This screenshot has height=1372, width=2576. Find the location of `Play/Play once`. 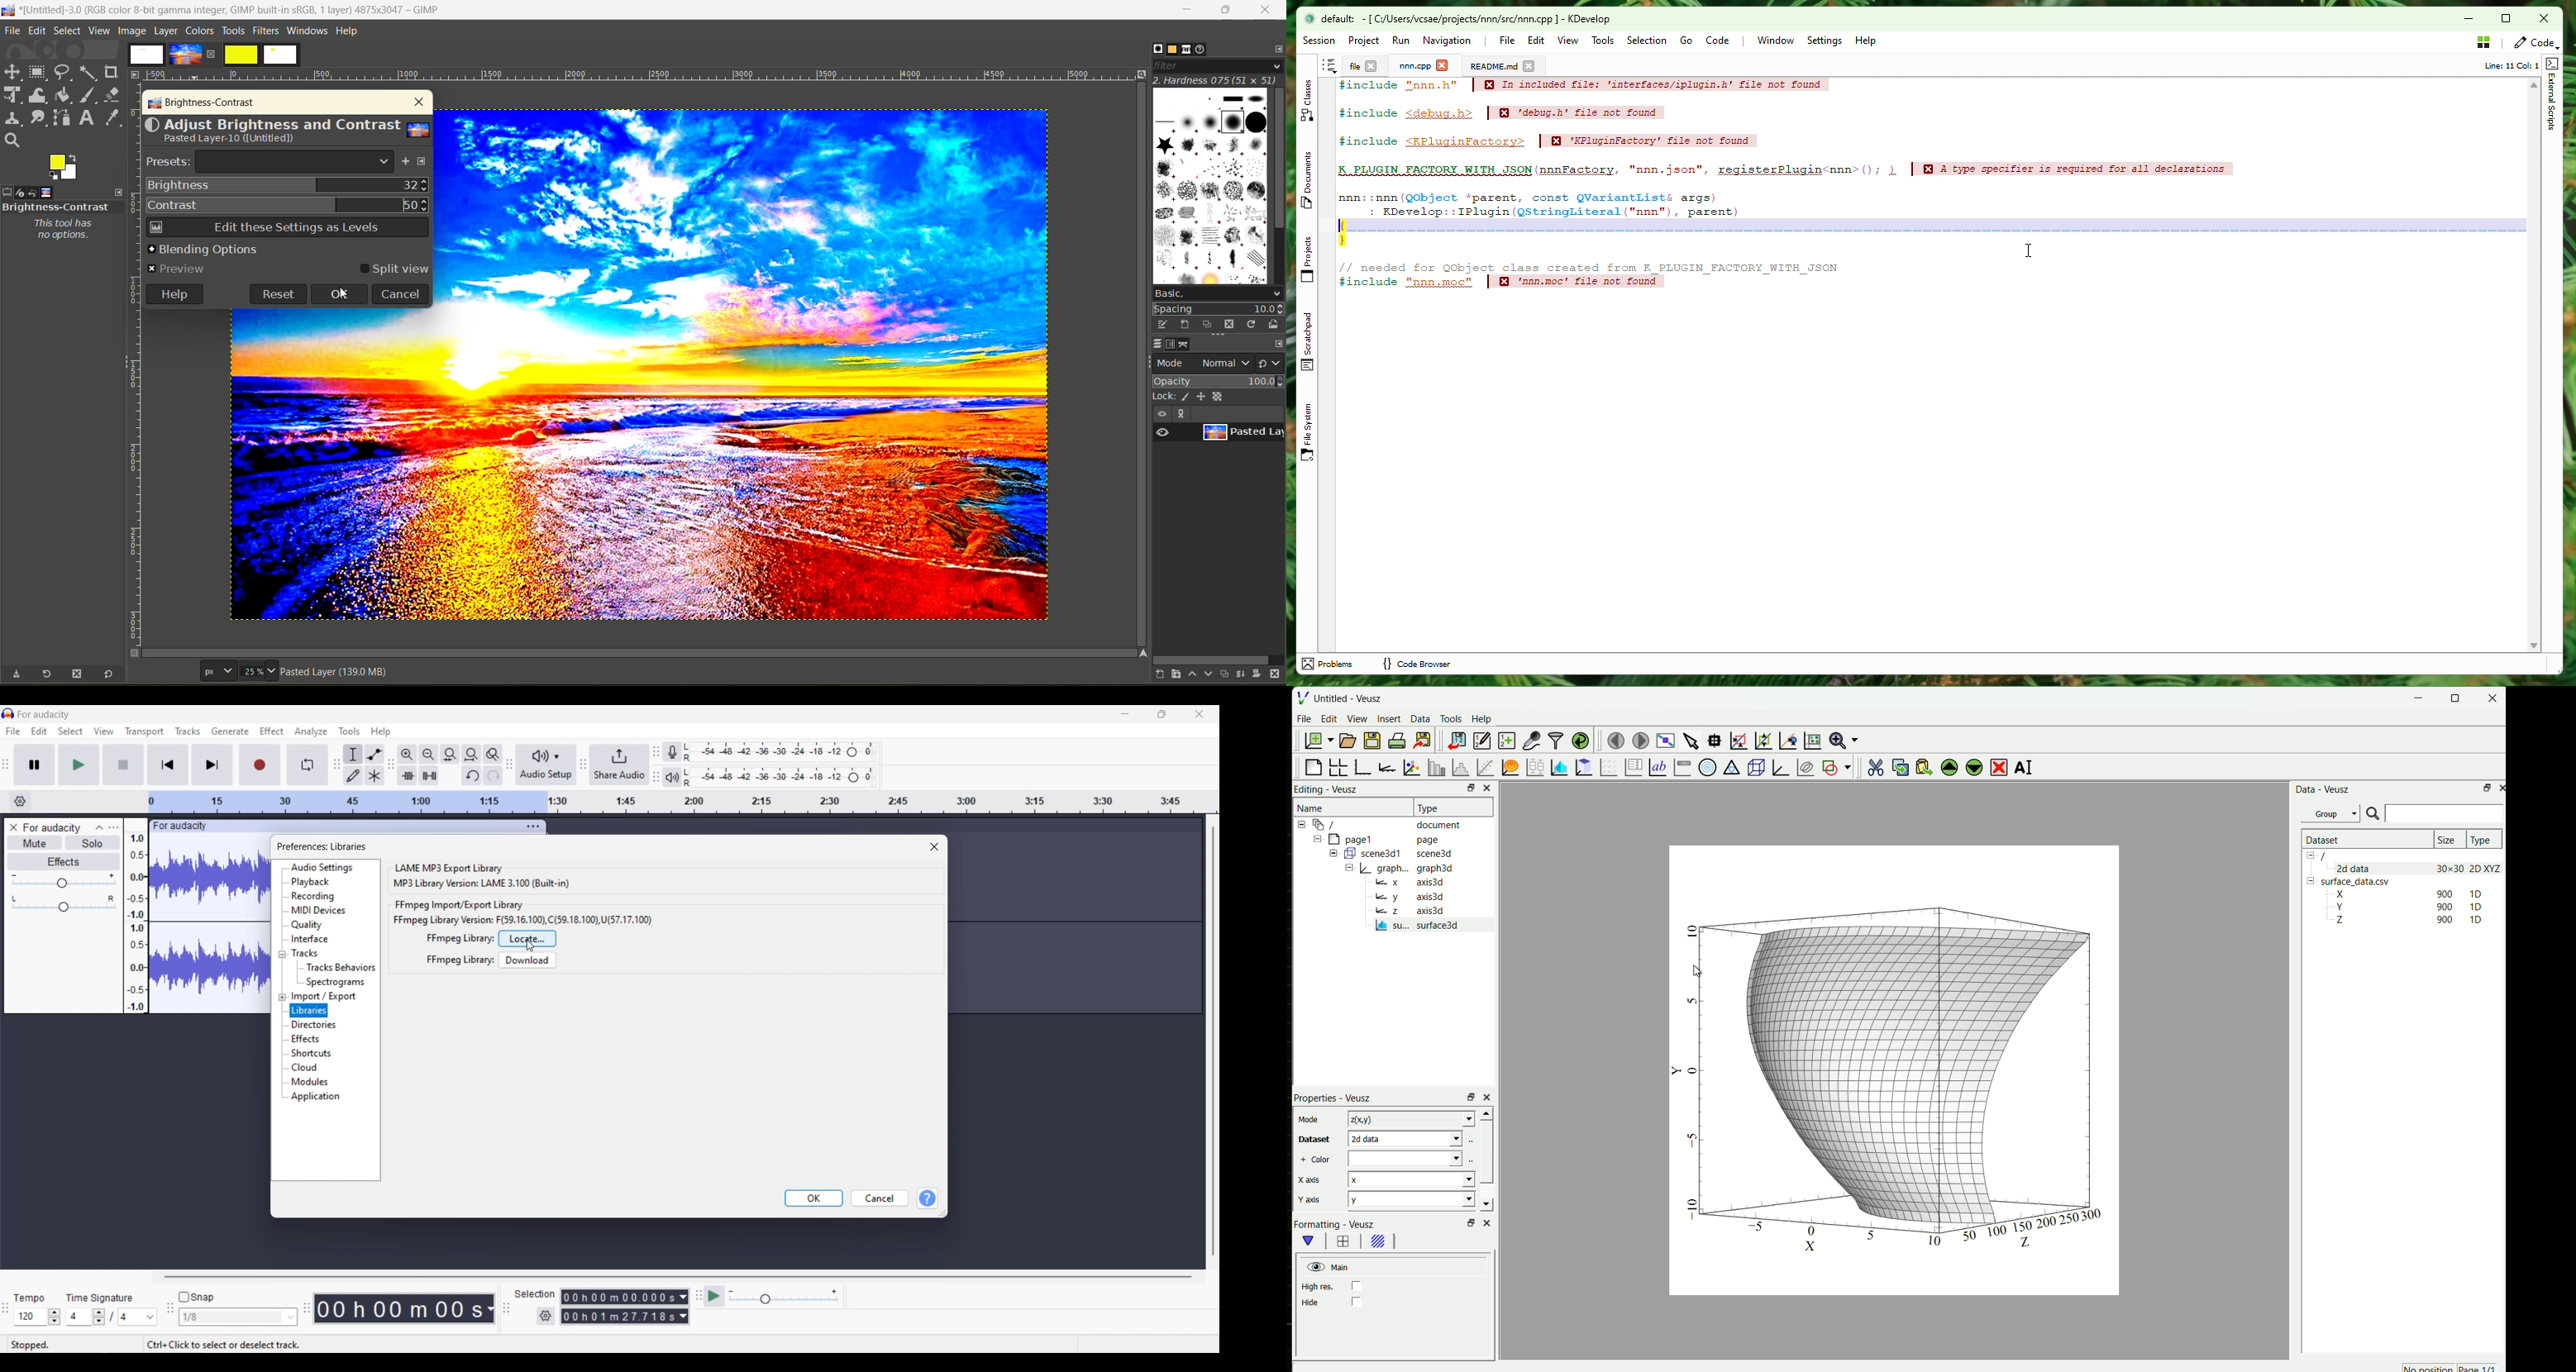

Play/Play once is located at coordinates (79, 765).